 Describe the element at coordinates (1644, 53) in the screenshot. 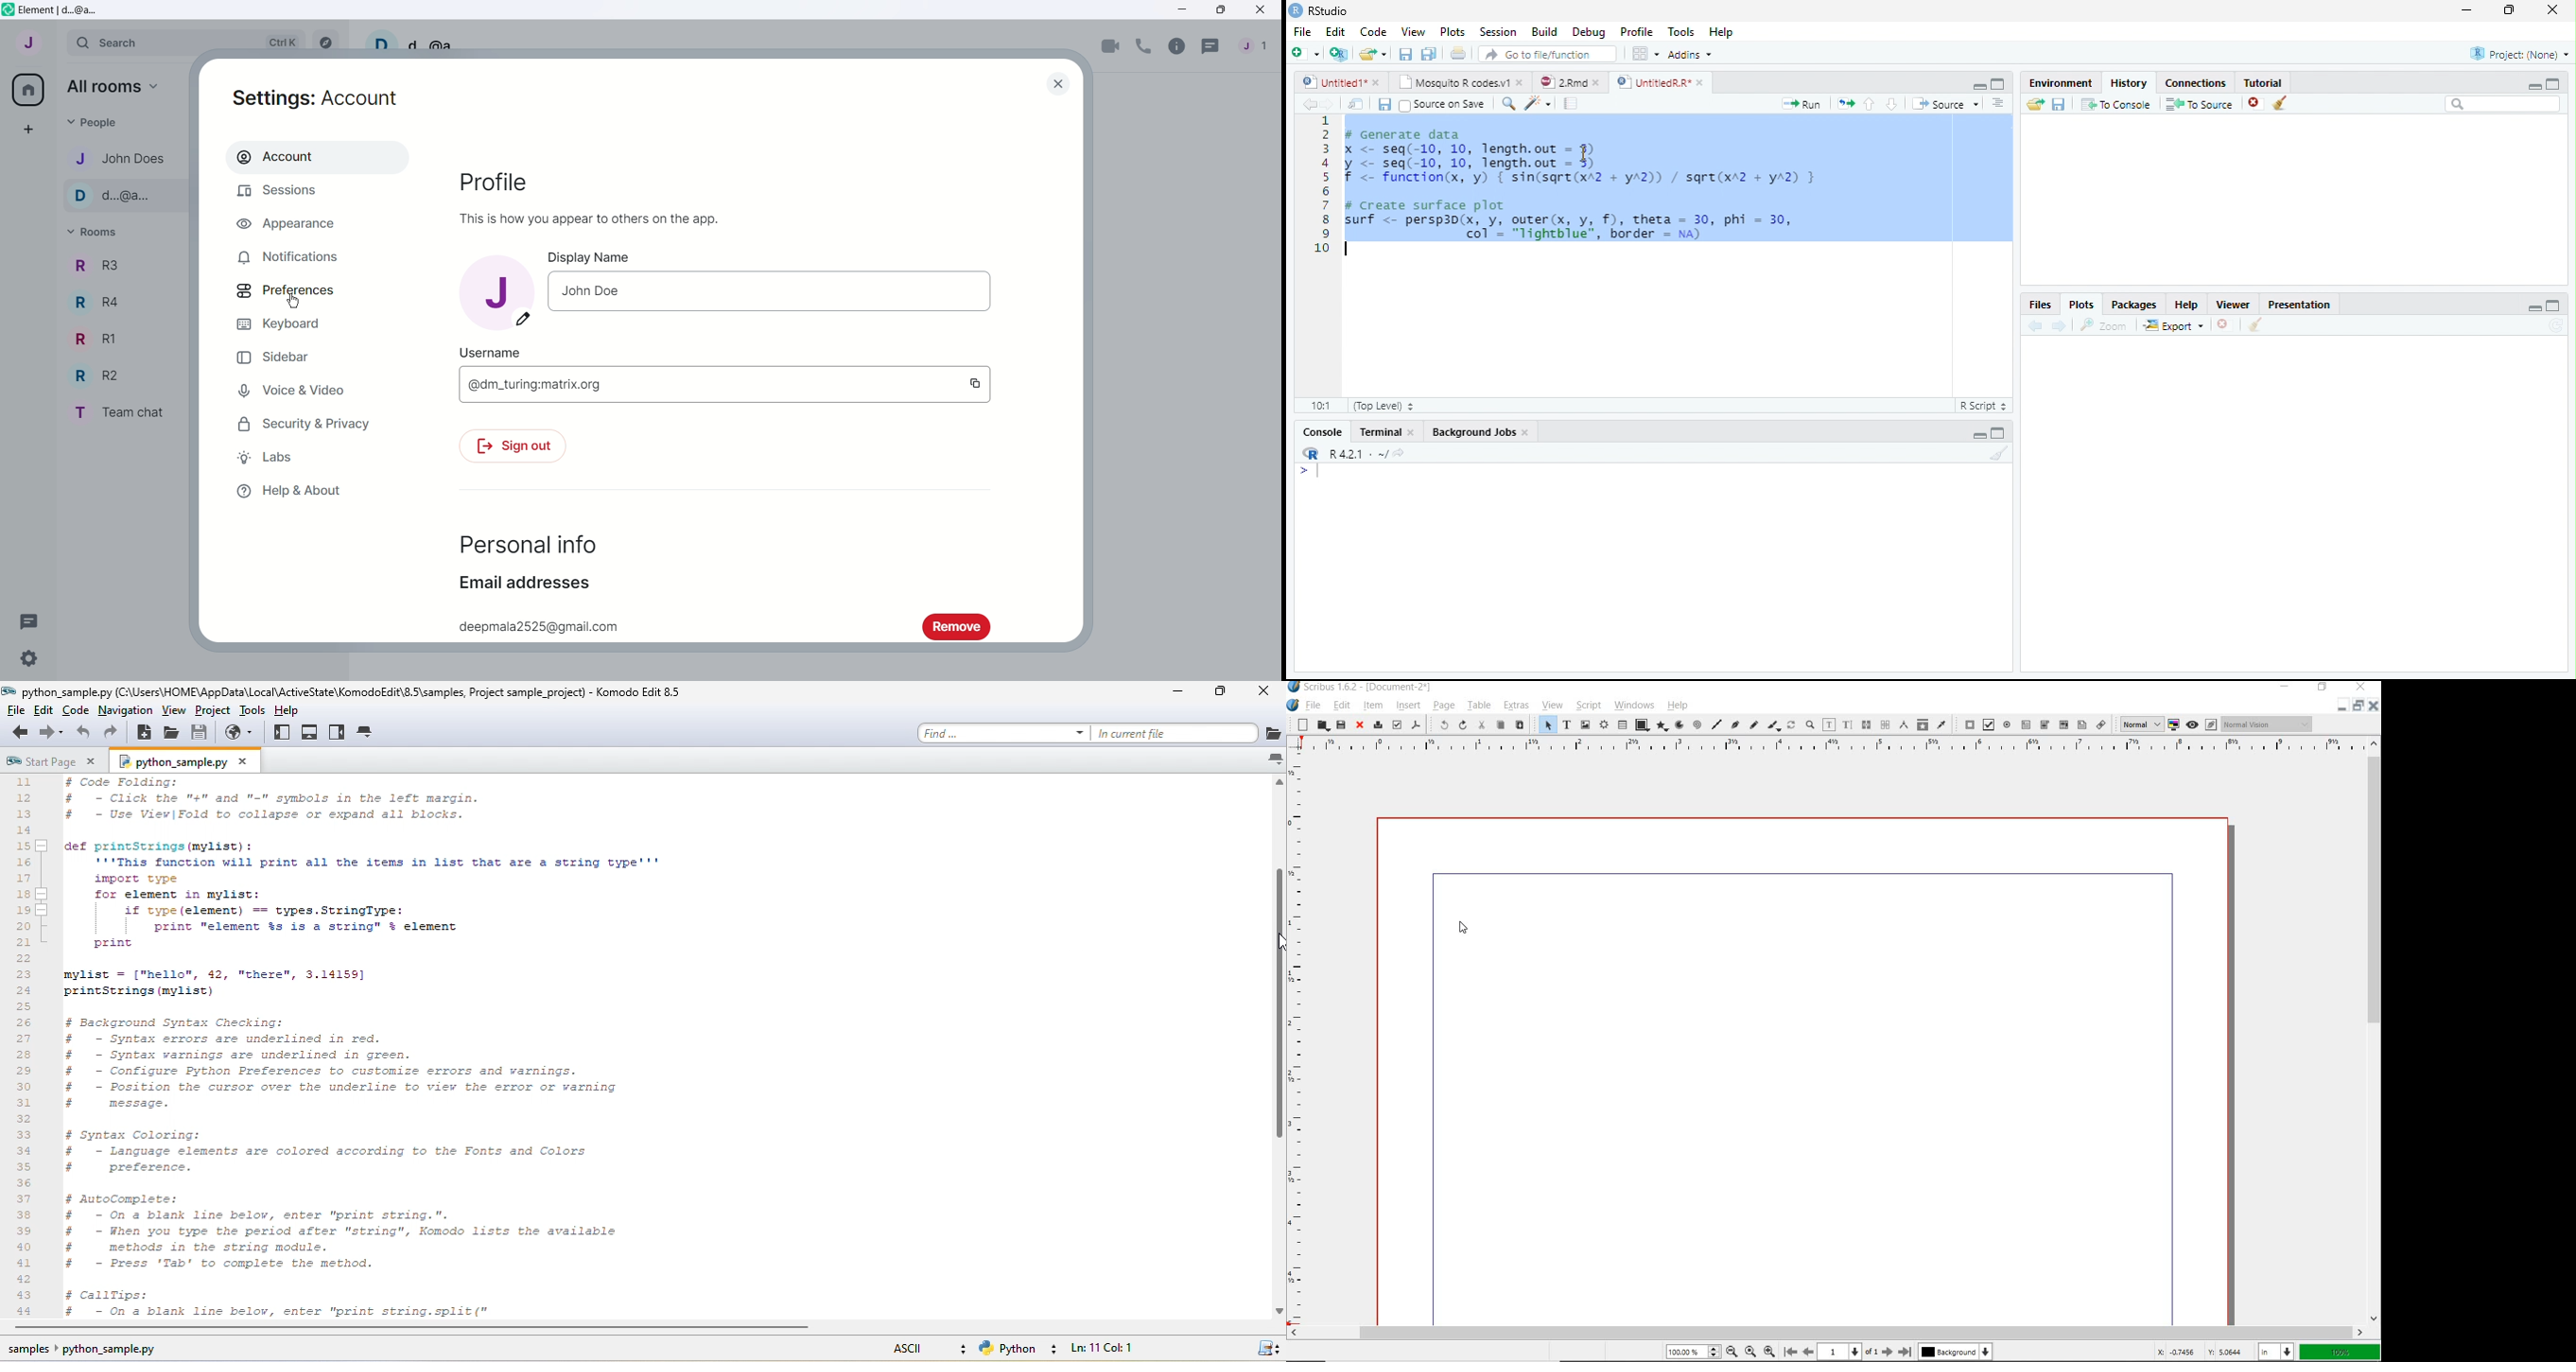

I see `Workspace panes` at that location.